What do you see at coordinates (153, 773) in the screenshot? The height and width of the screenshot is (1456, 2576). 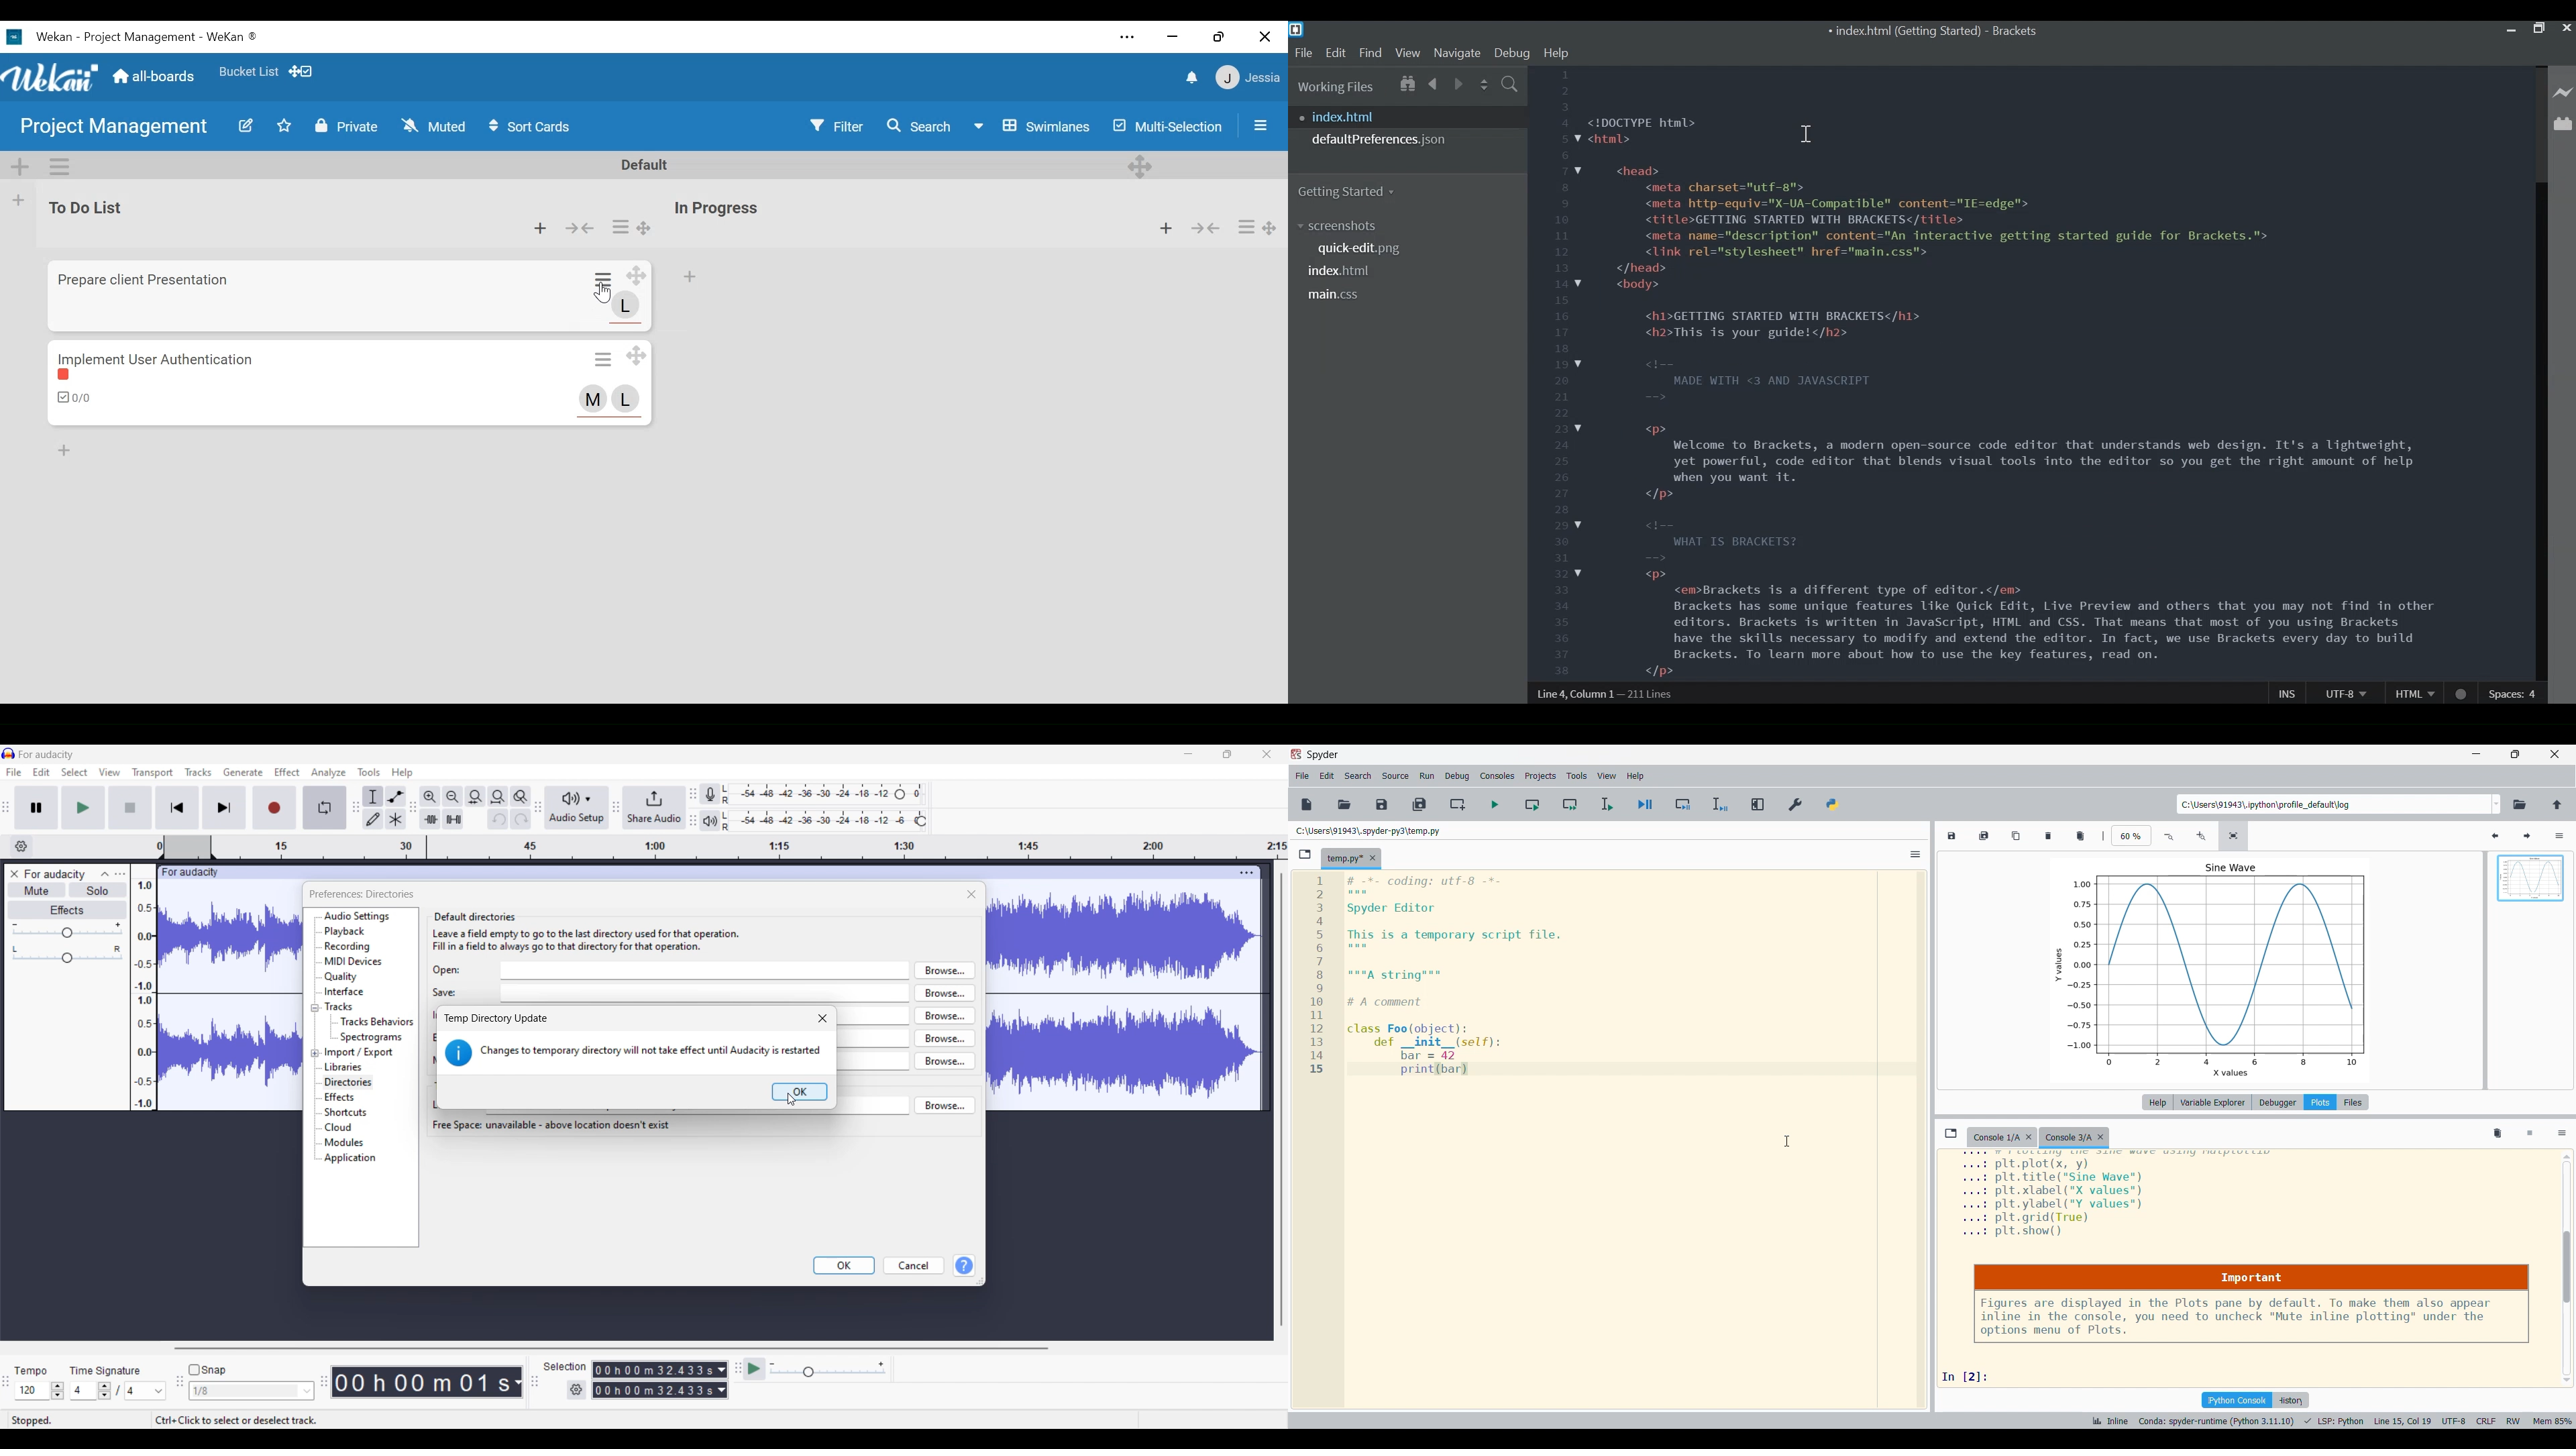 I see `Transport menu` at bounding box center [153, 773].